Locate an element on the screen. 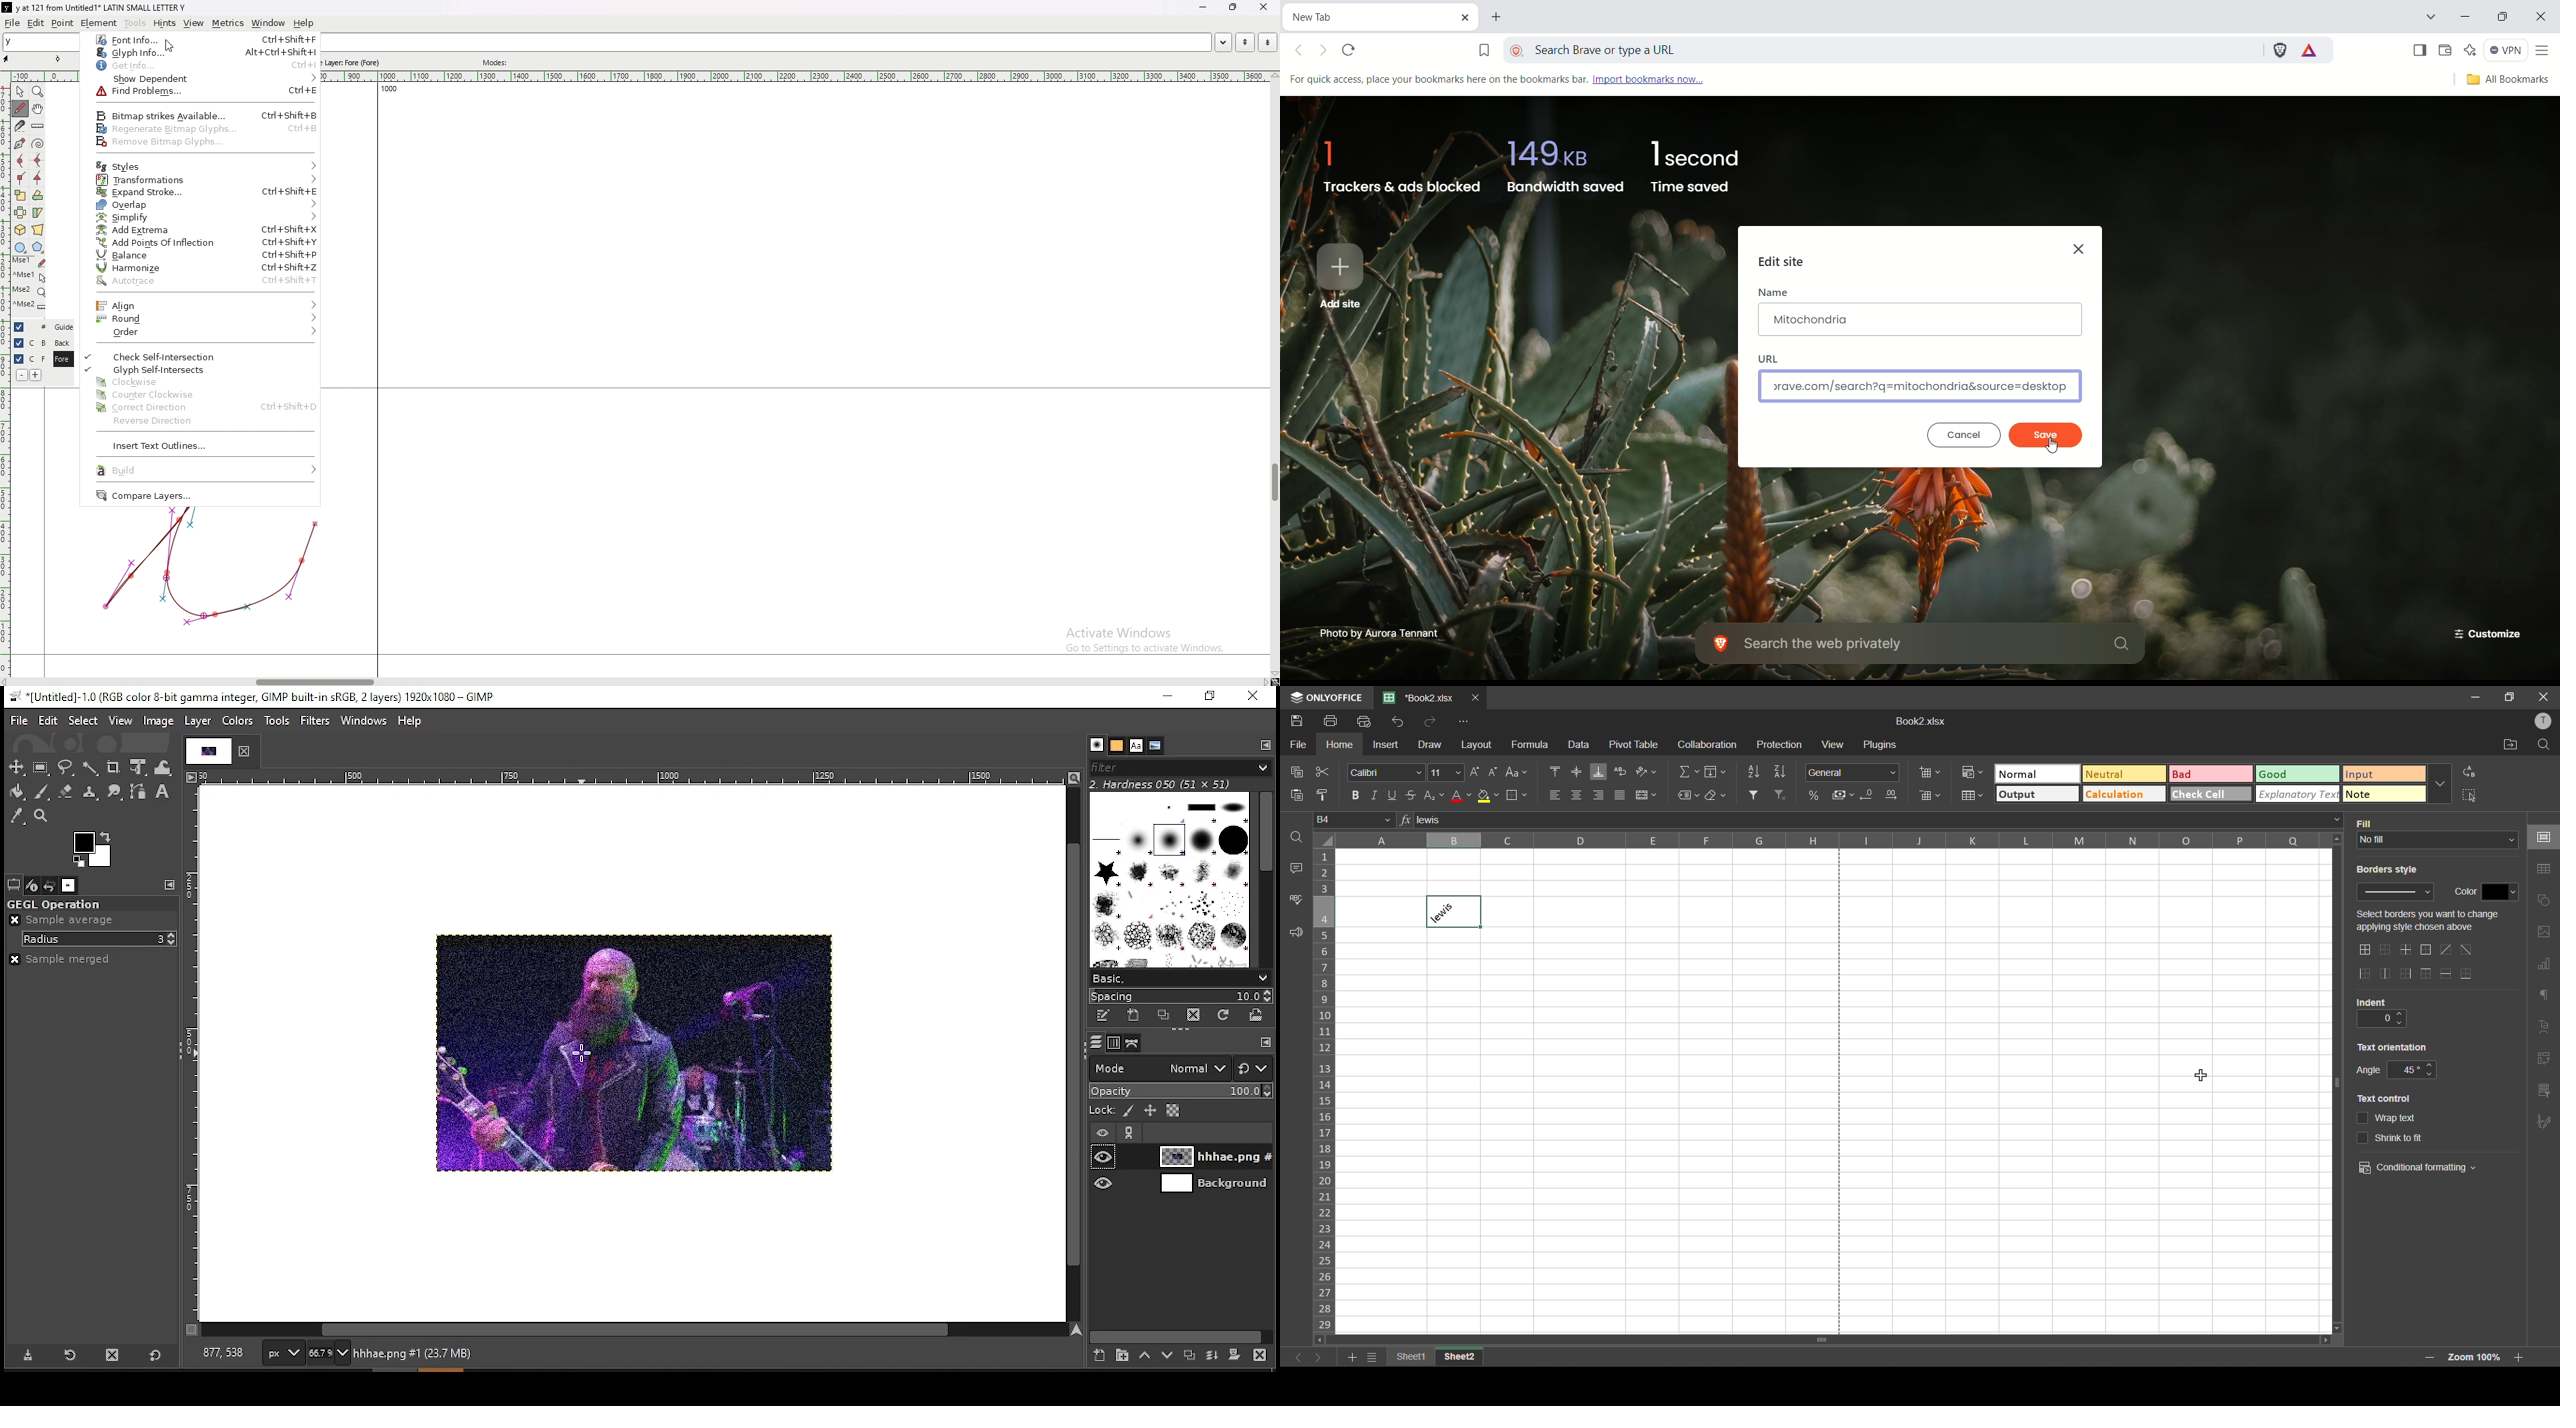 Image resolution: width=2576 pixels, height=1428 pixels. font color is located at coordinates (1461, 797).